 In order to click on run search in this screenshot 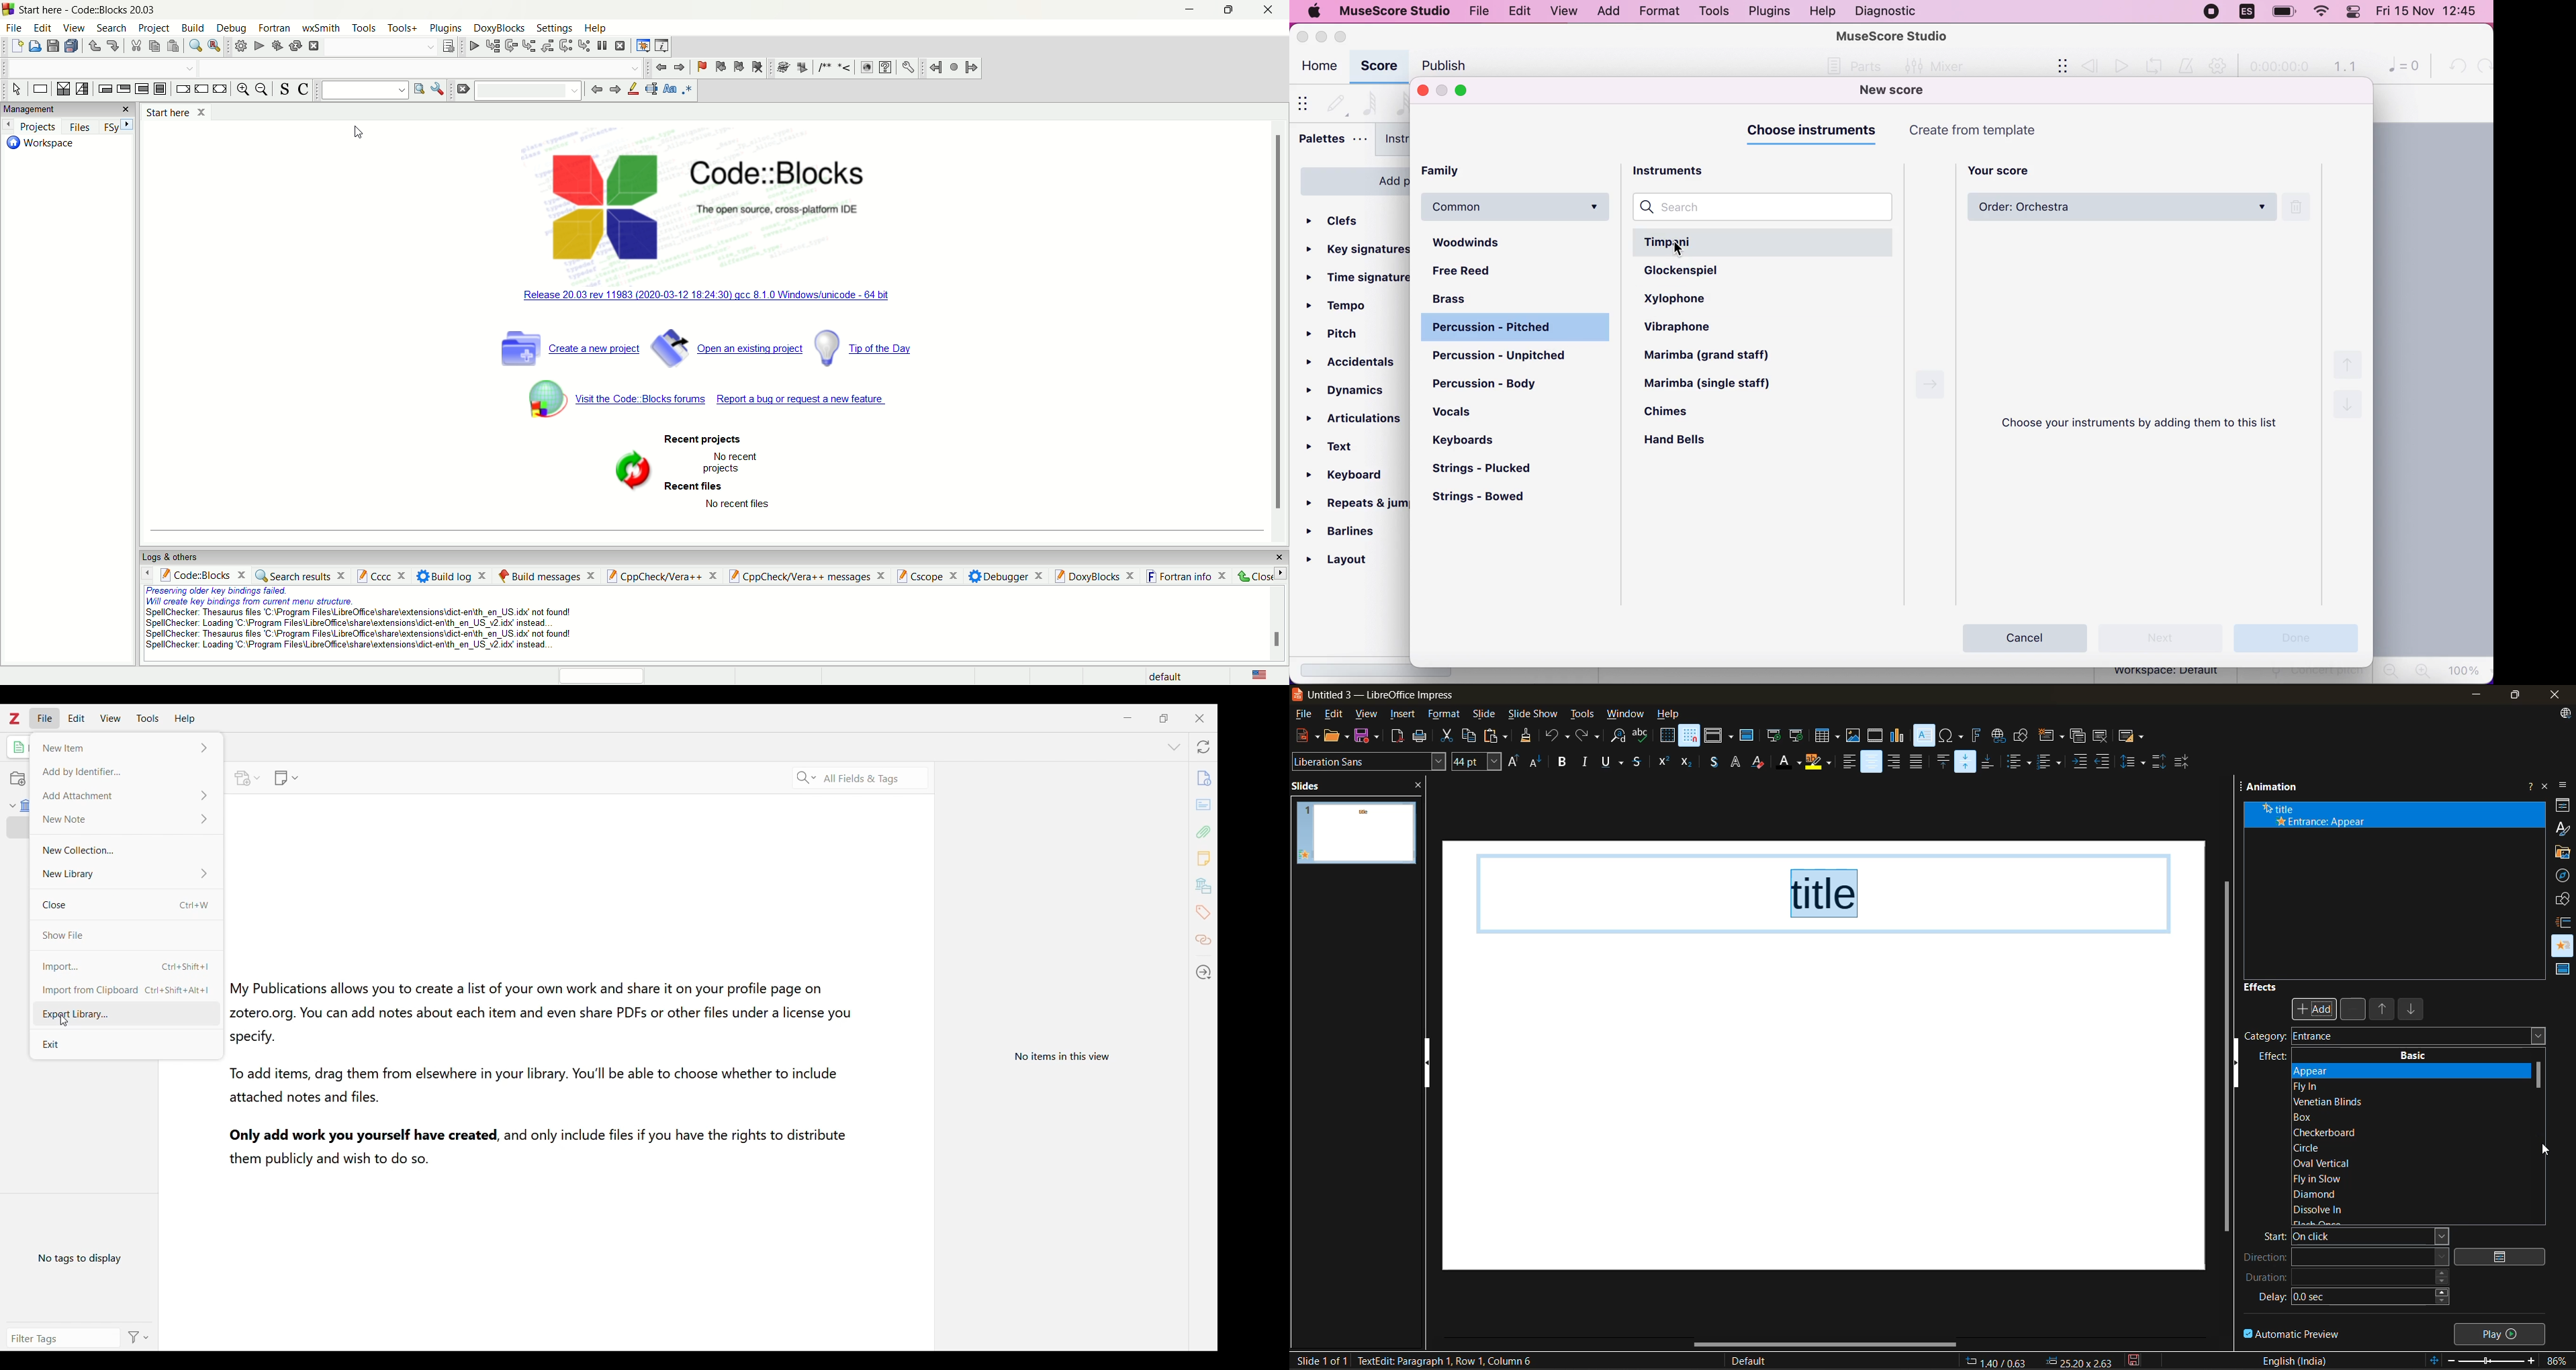, I will do `click(420, 90)`.